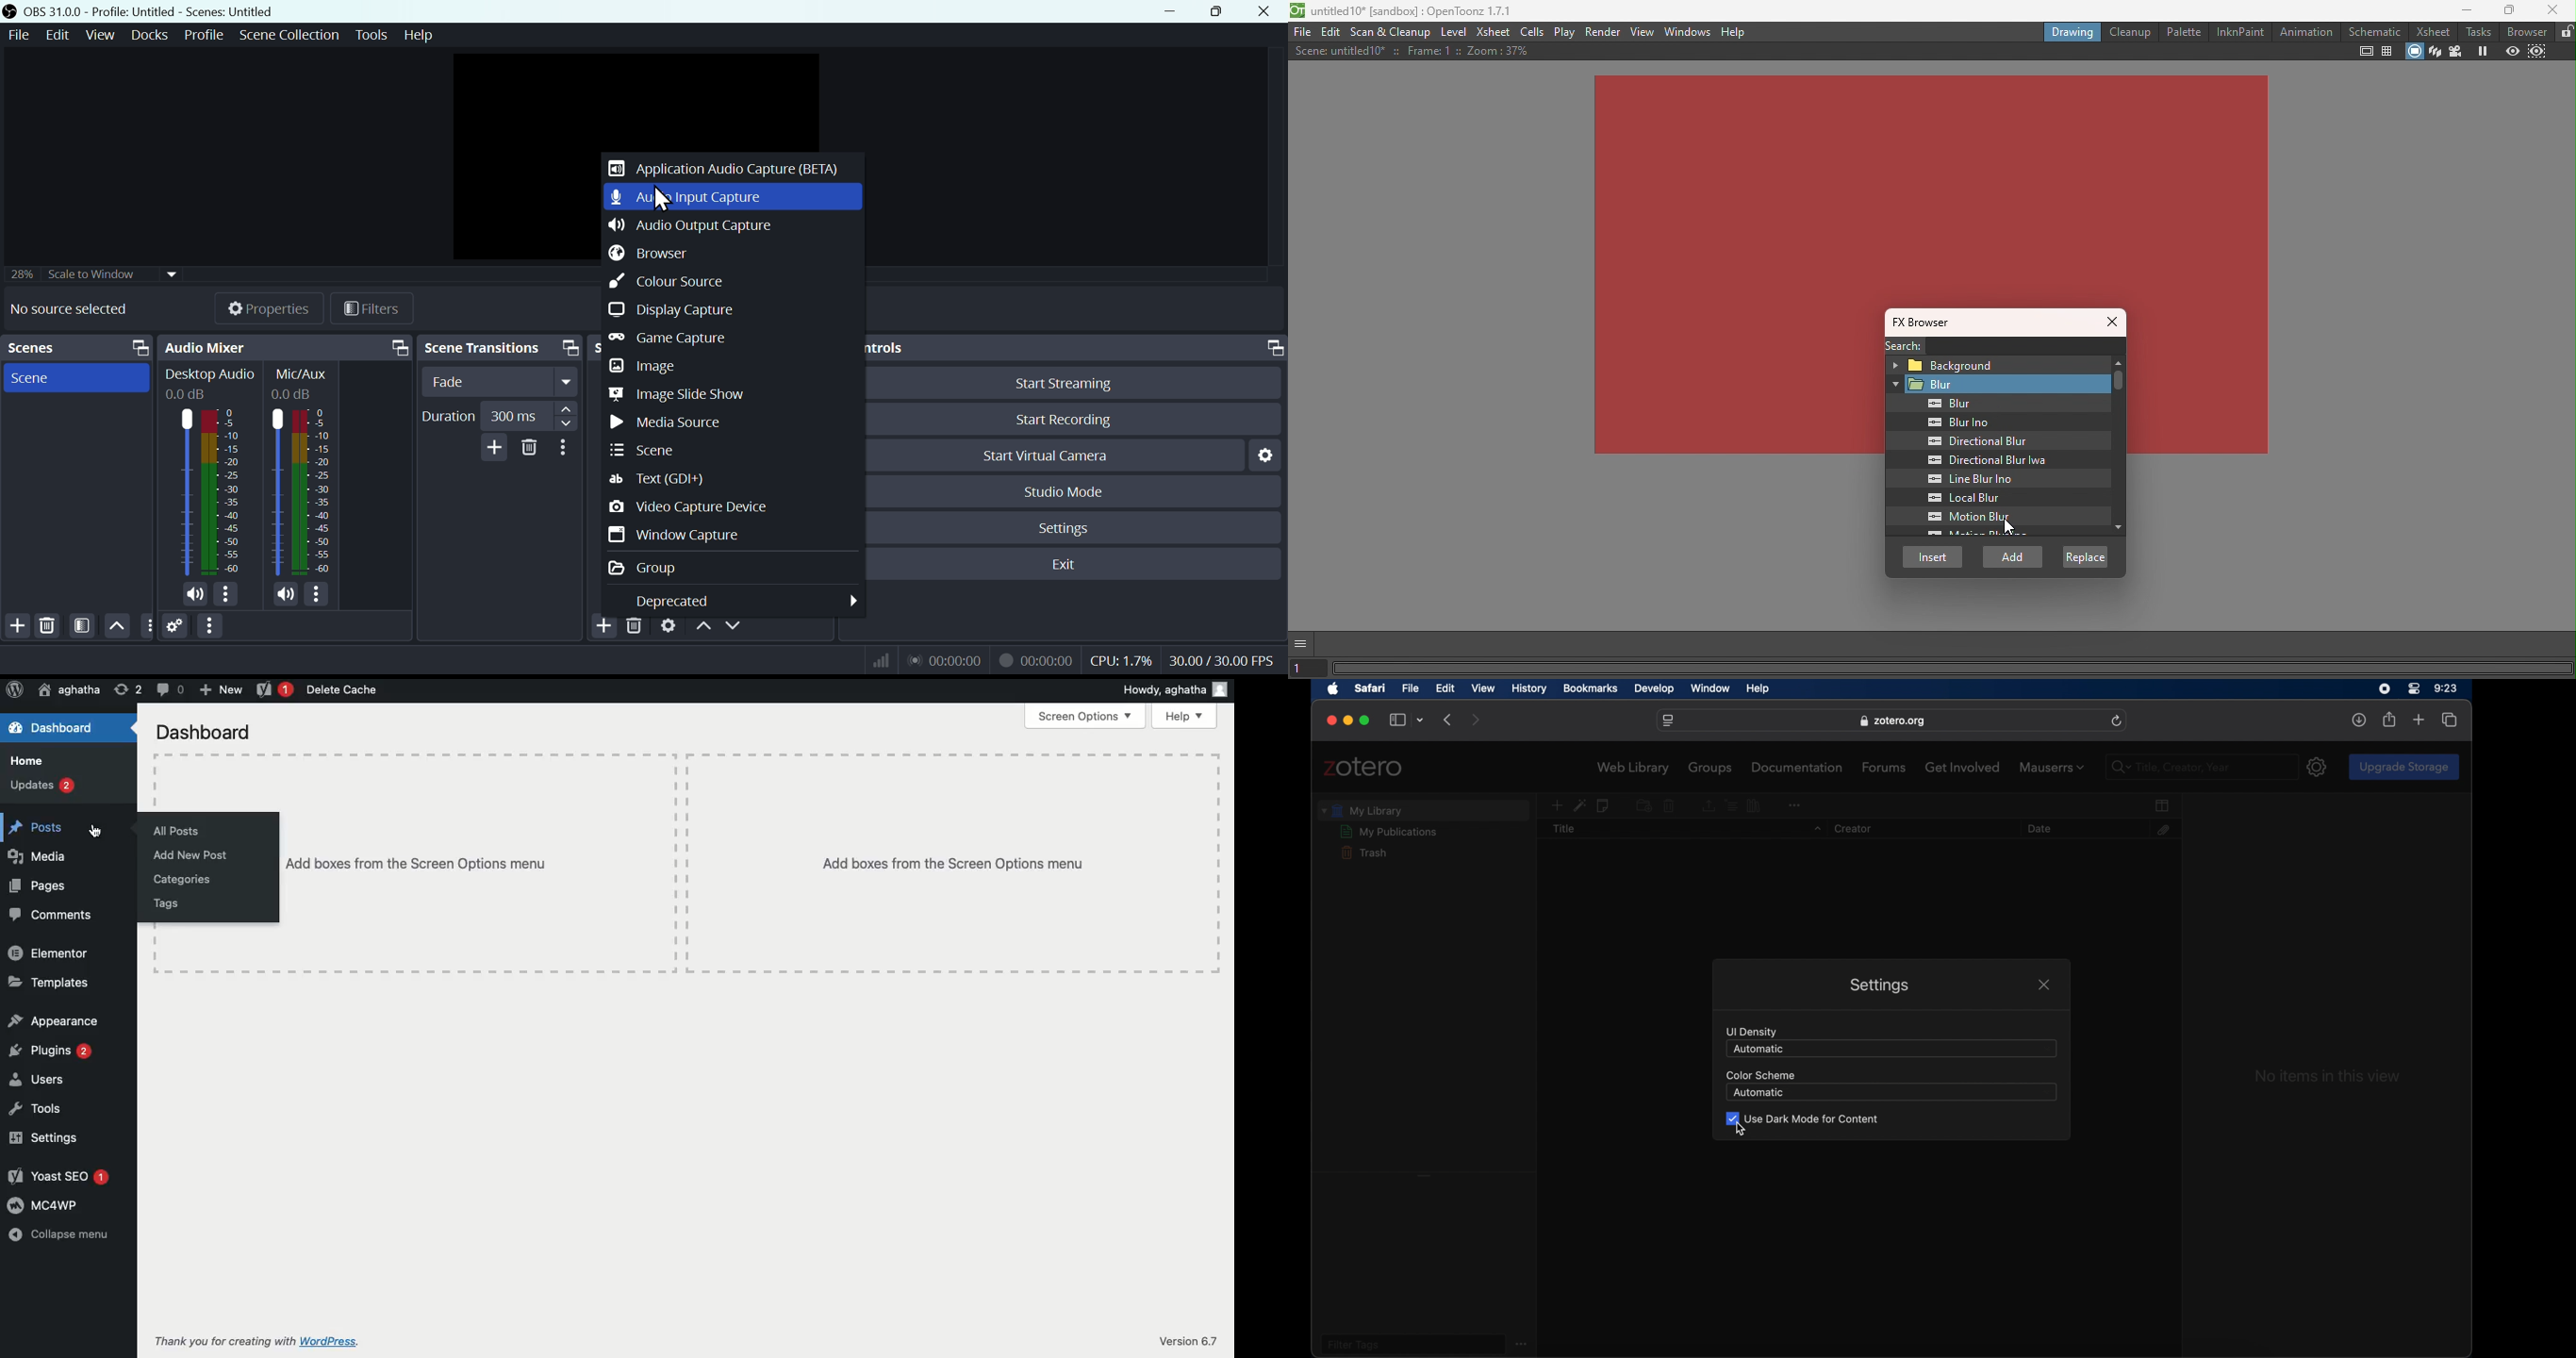 The image size is (2576, 1372). Describe the element at coordinates (1529, 689) in the screenshot. I see `history` at that location.